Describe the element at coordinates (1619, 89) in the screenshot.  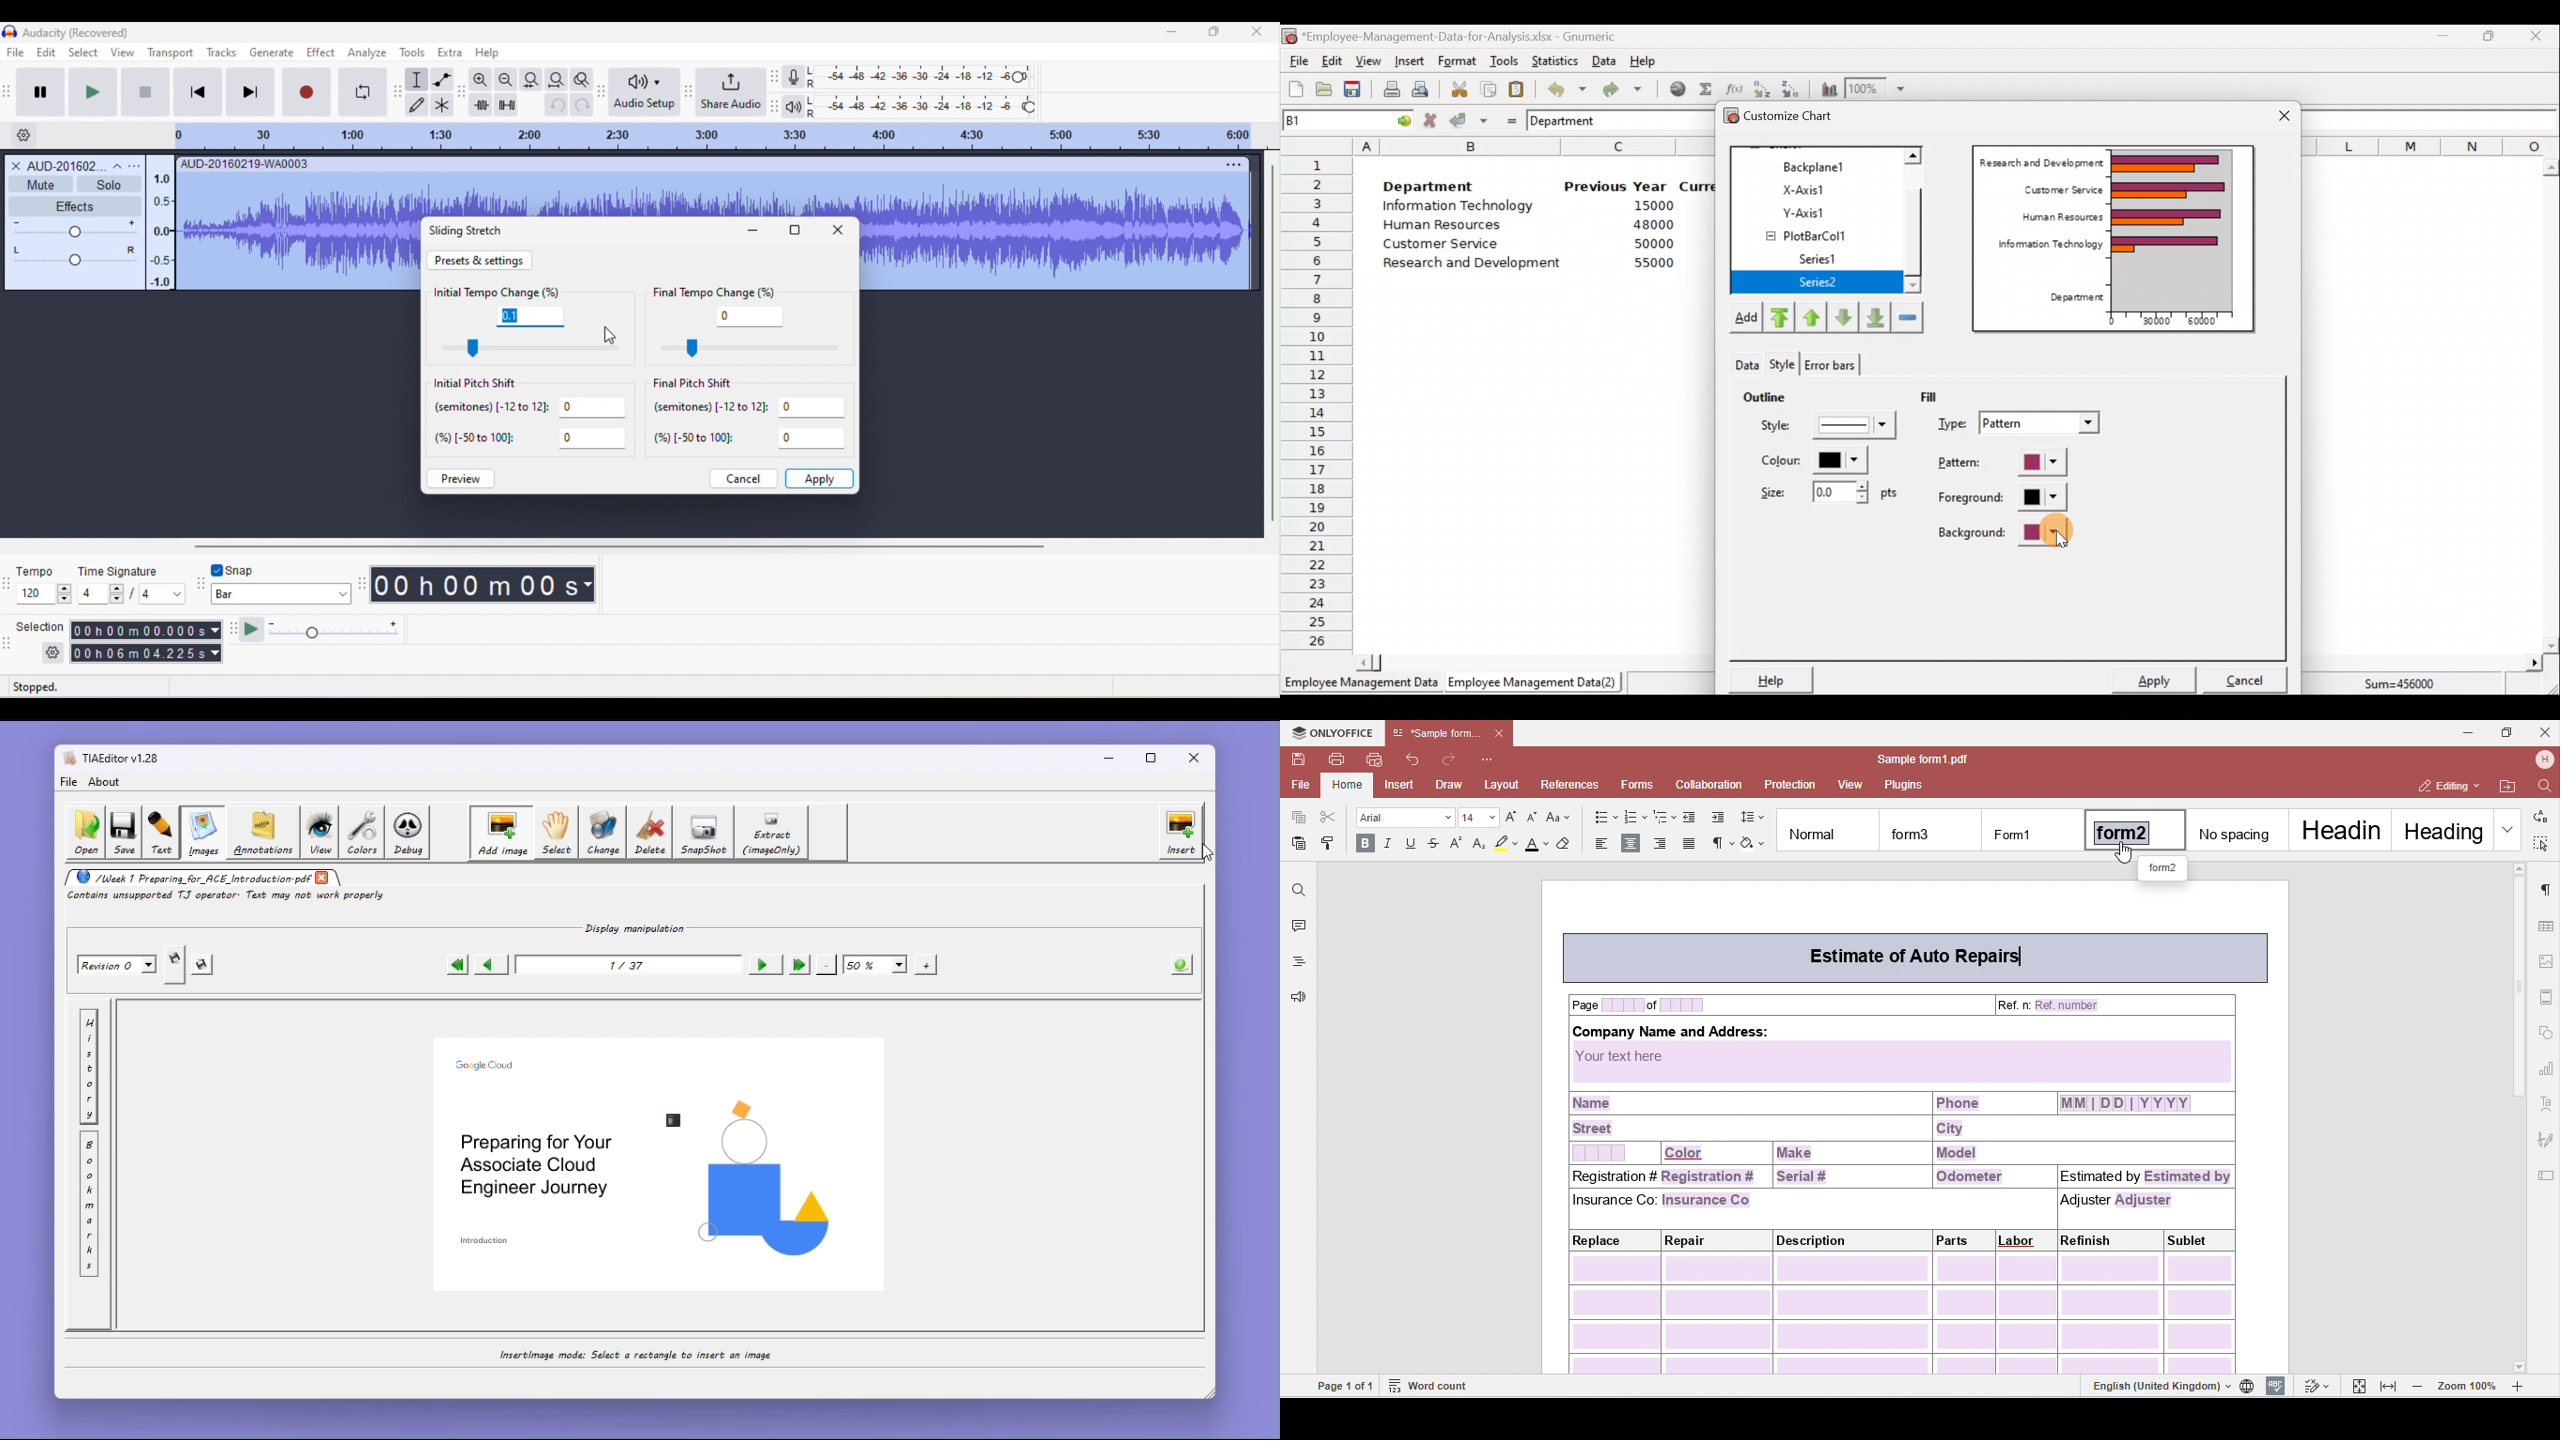
I see `Redo undone action` at that location.